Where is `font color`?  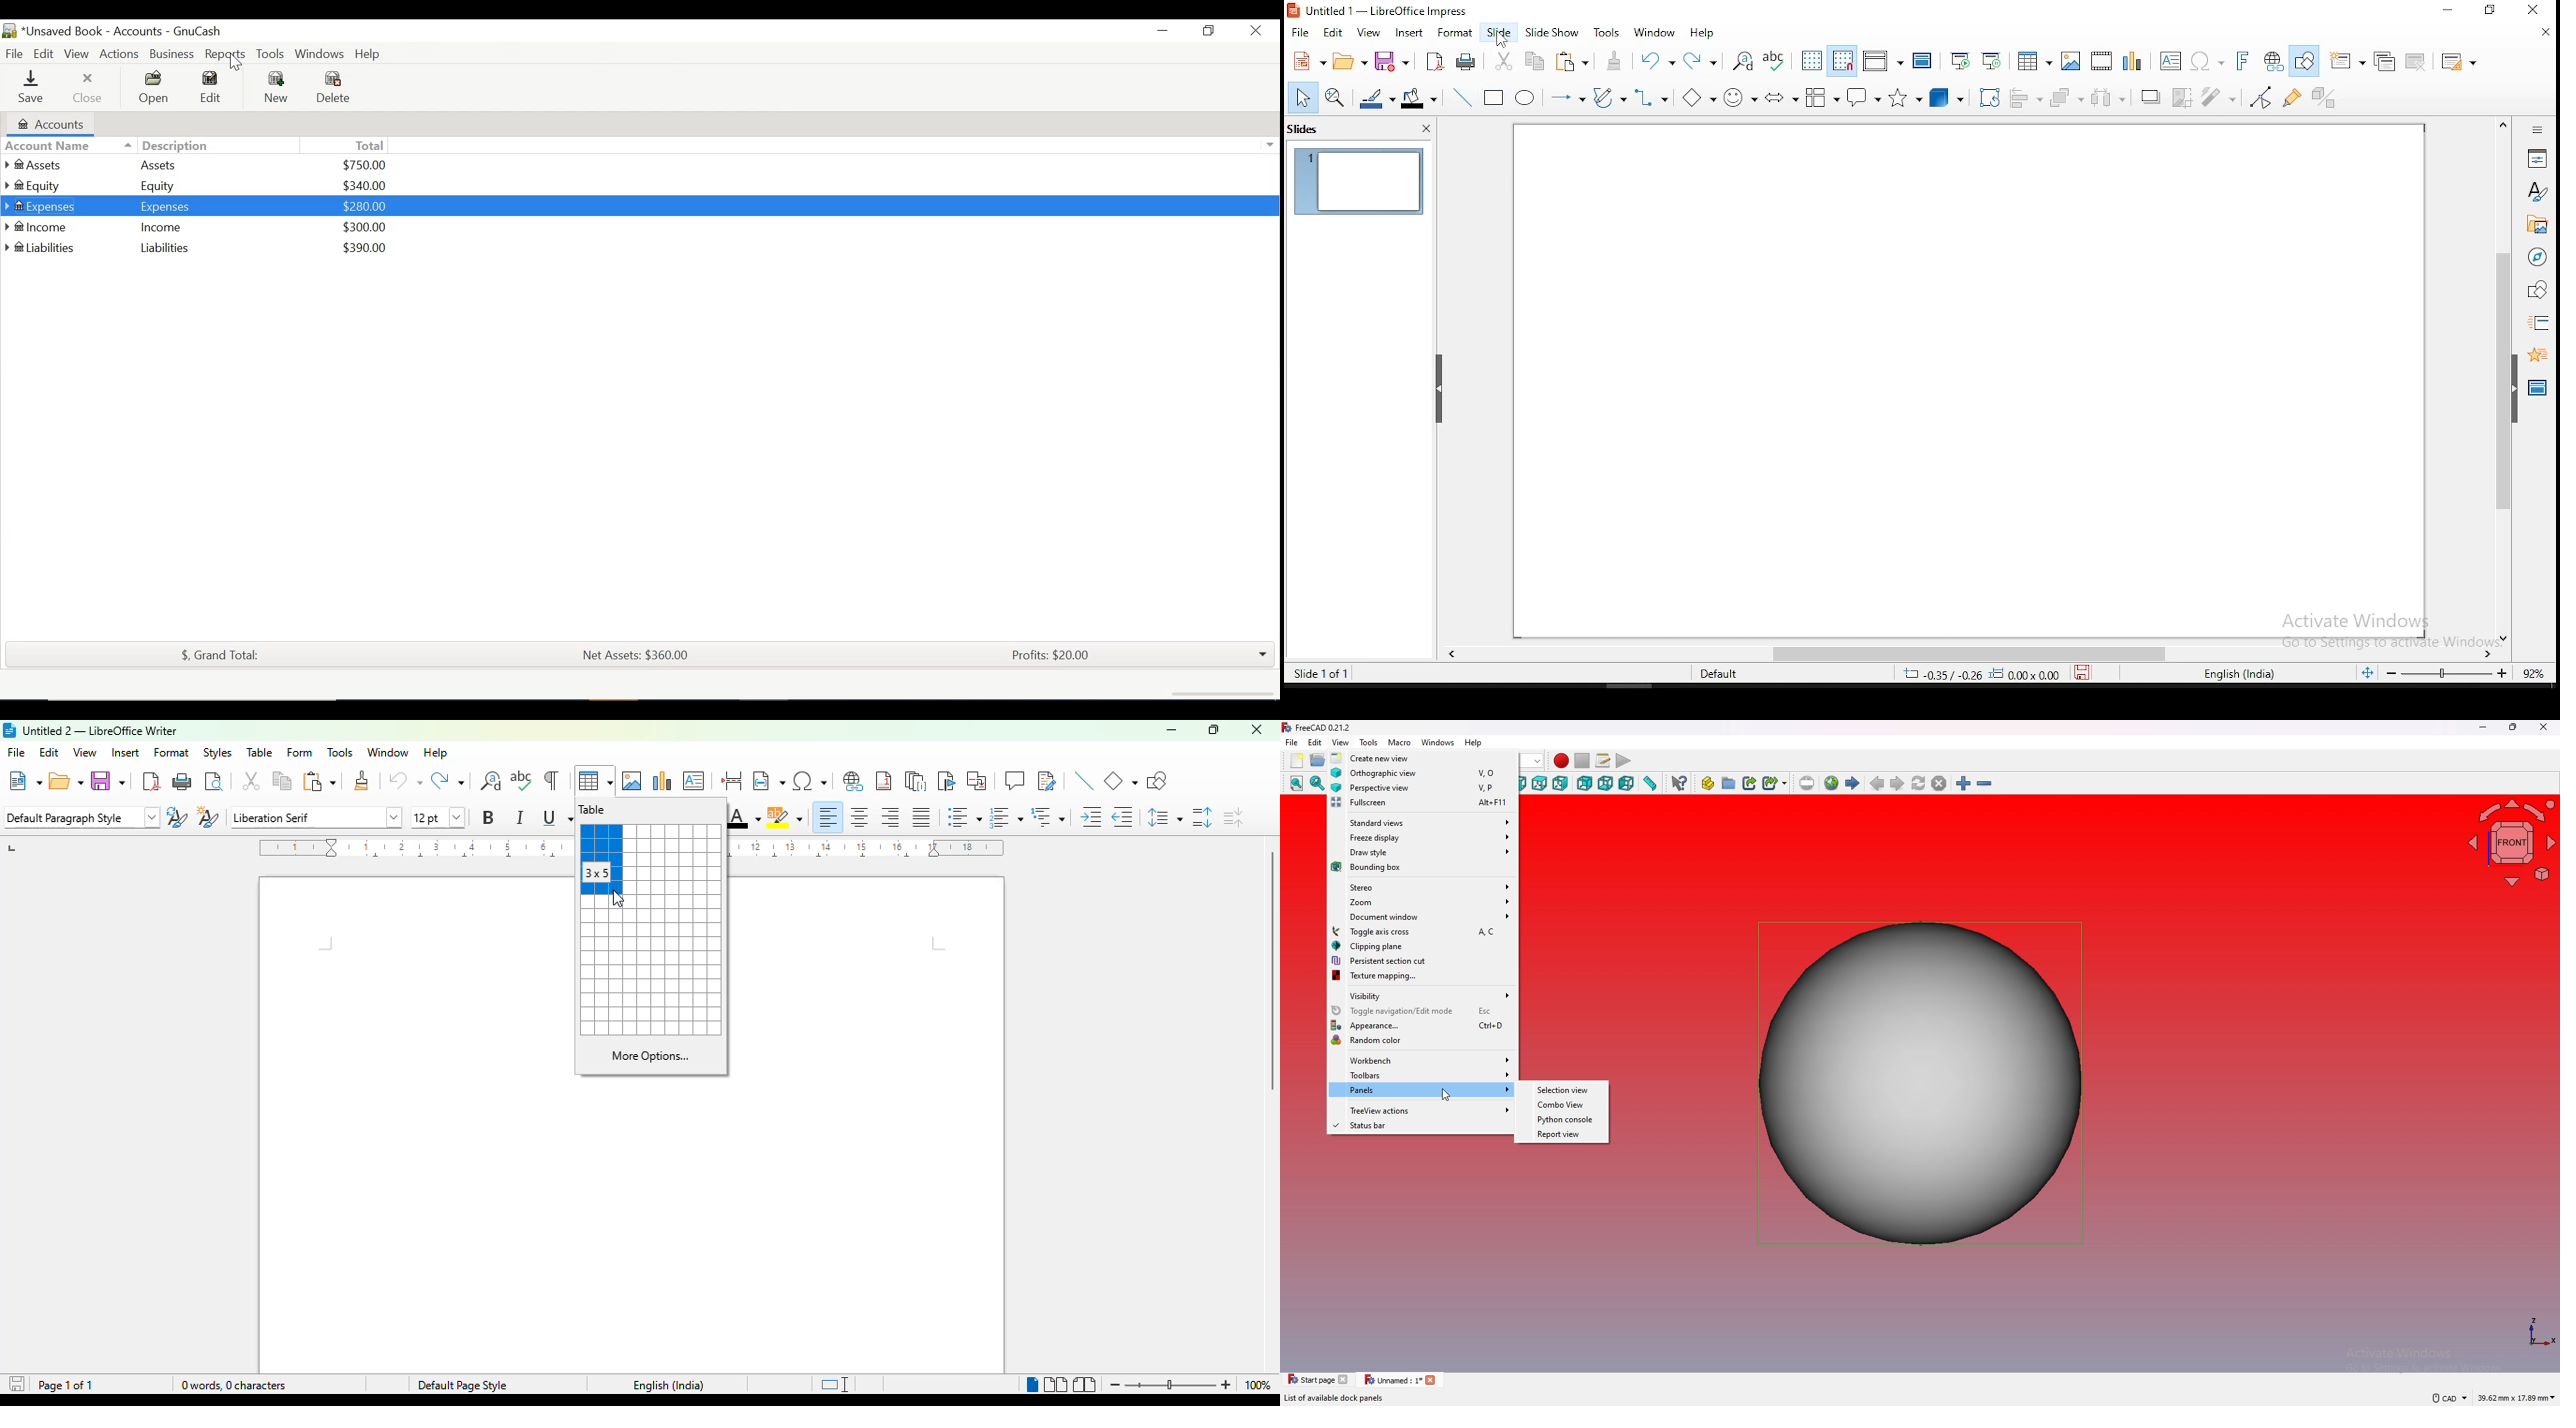
font color is located at coordinates (745, 817).